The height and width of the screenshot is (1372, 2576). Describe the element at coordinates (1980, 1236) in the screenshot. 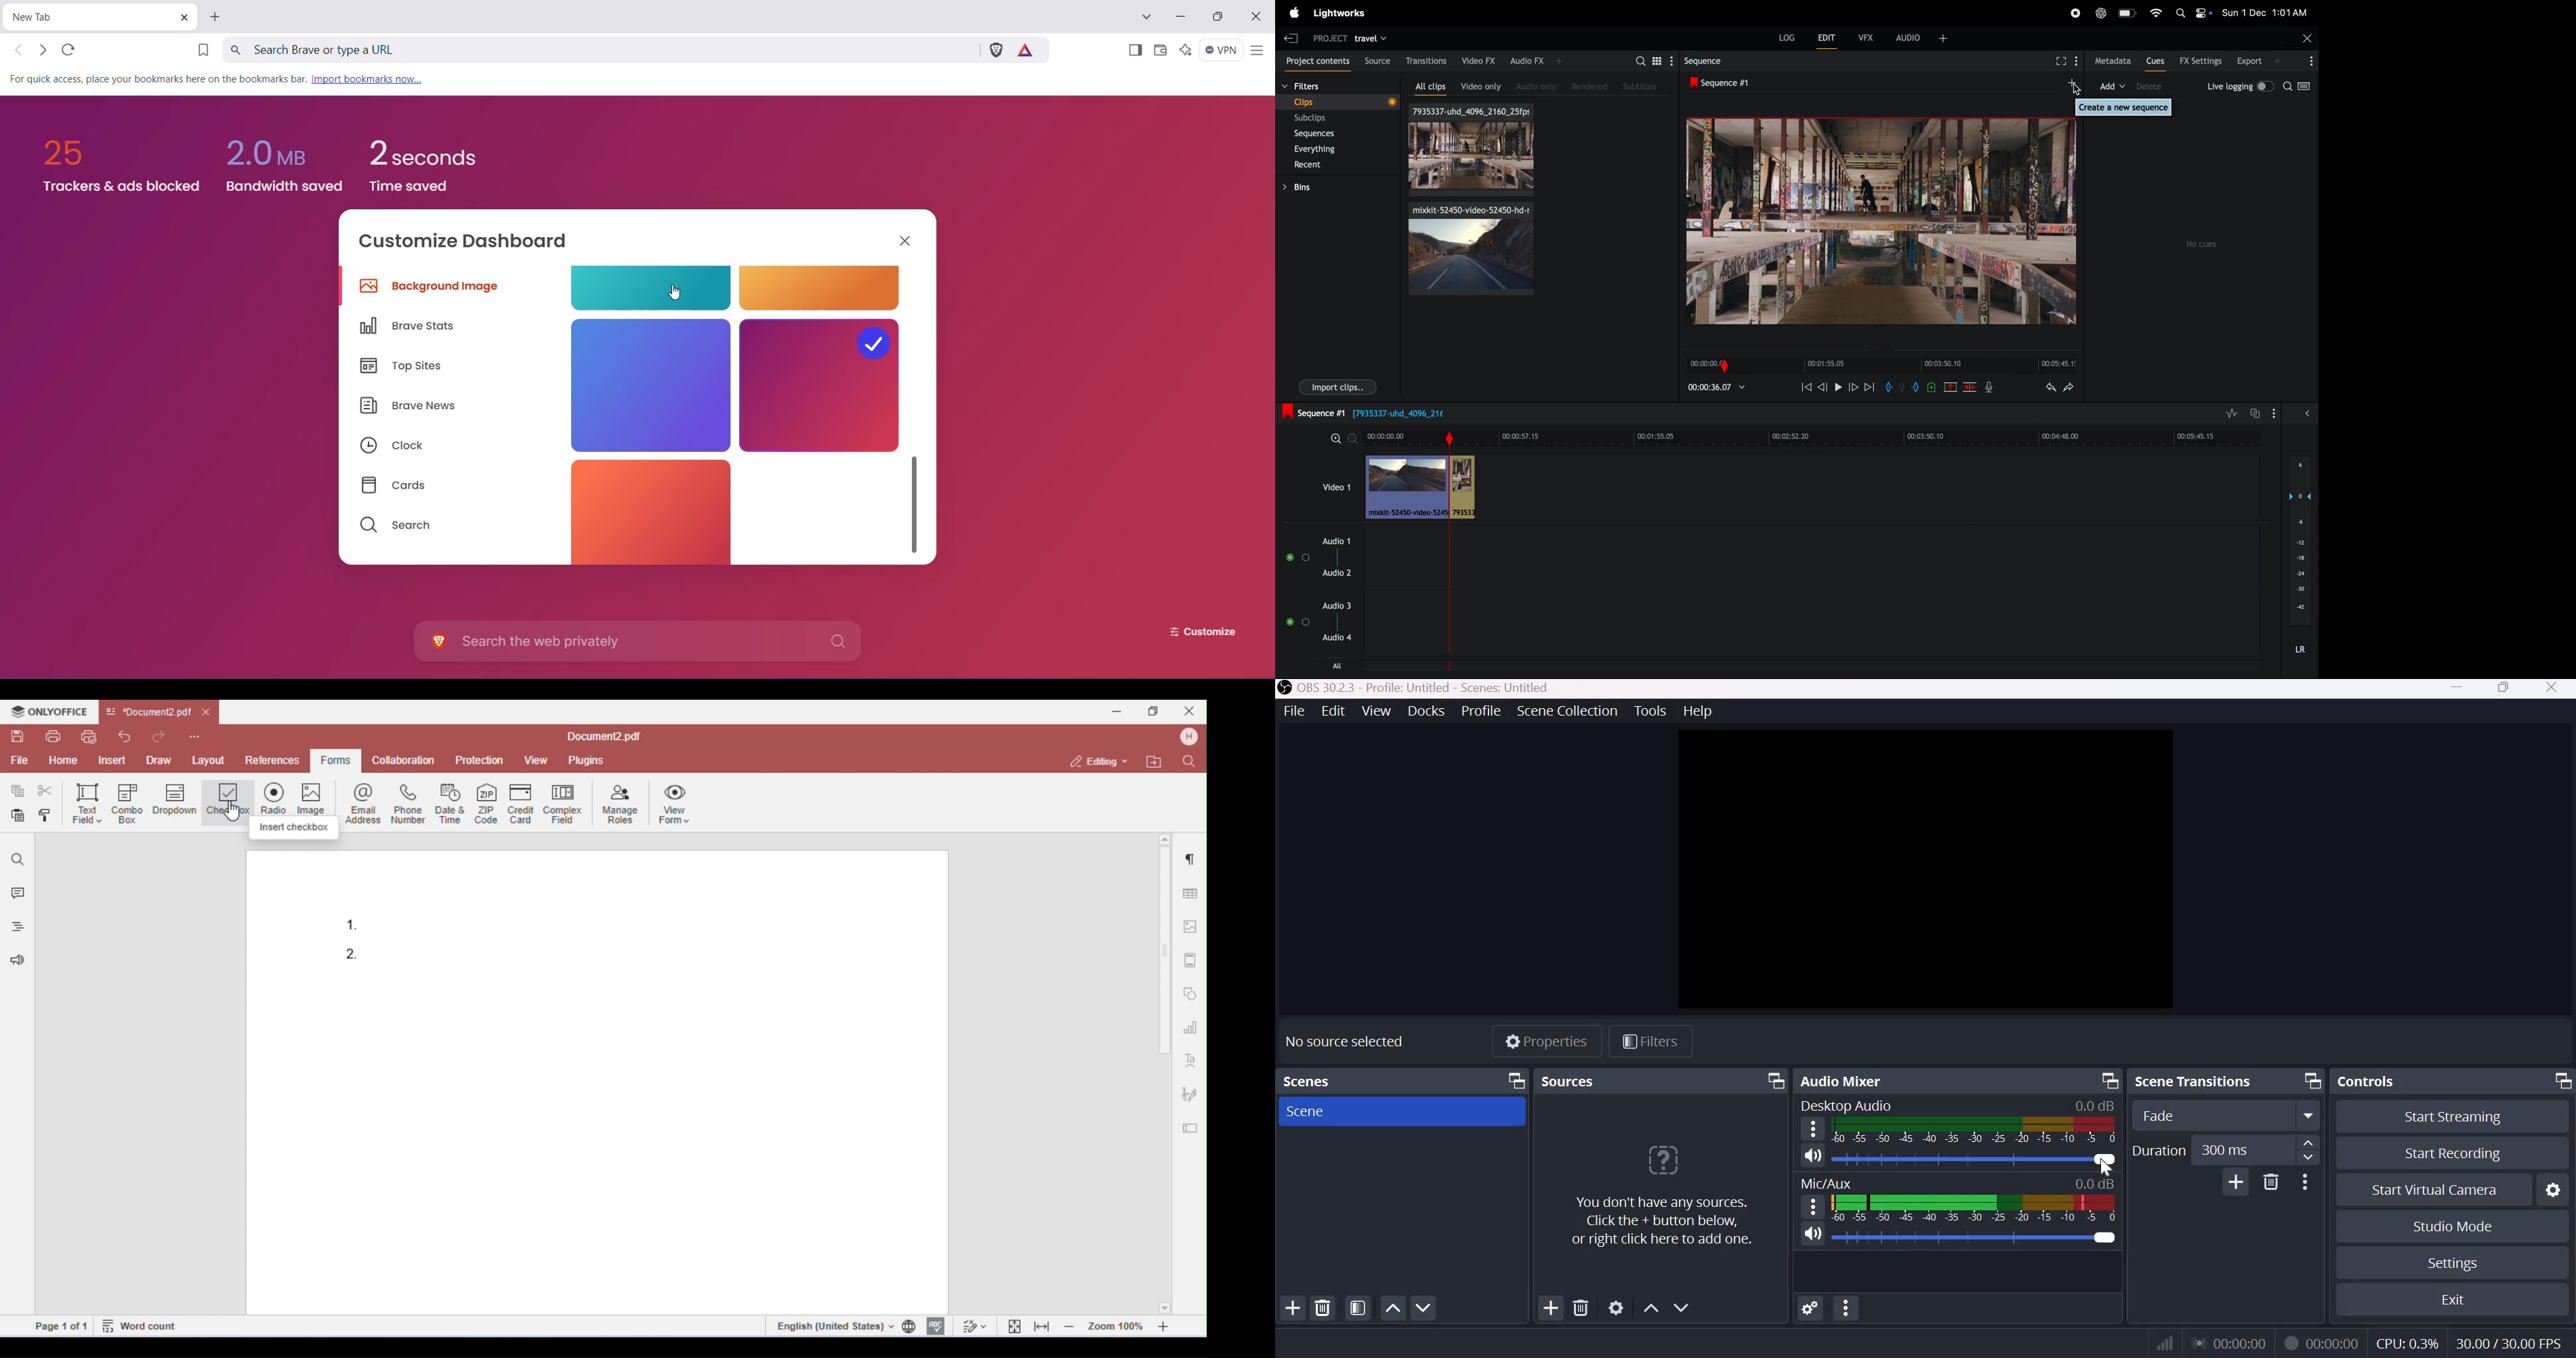

I see `Audio Slider` at that location.